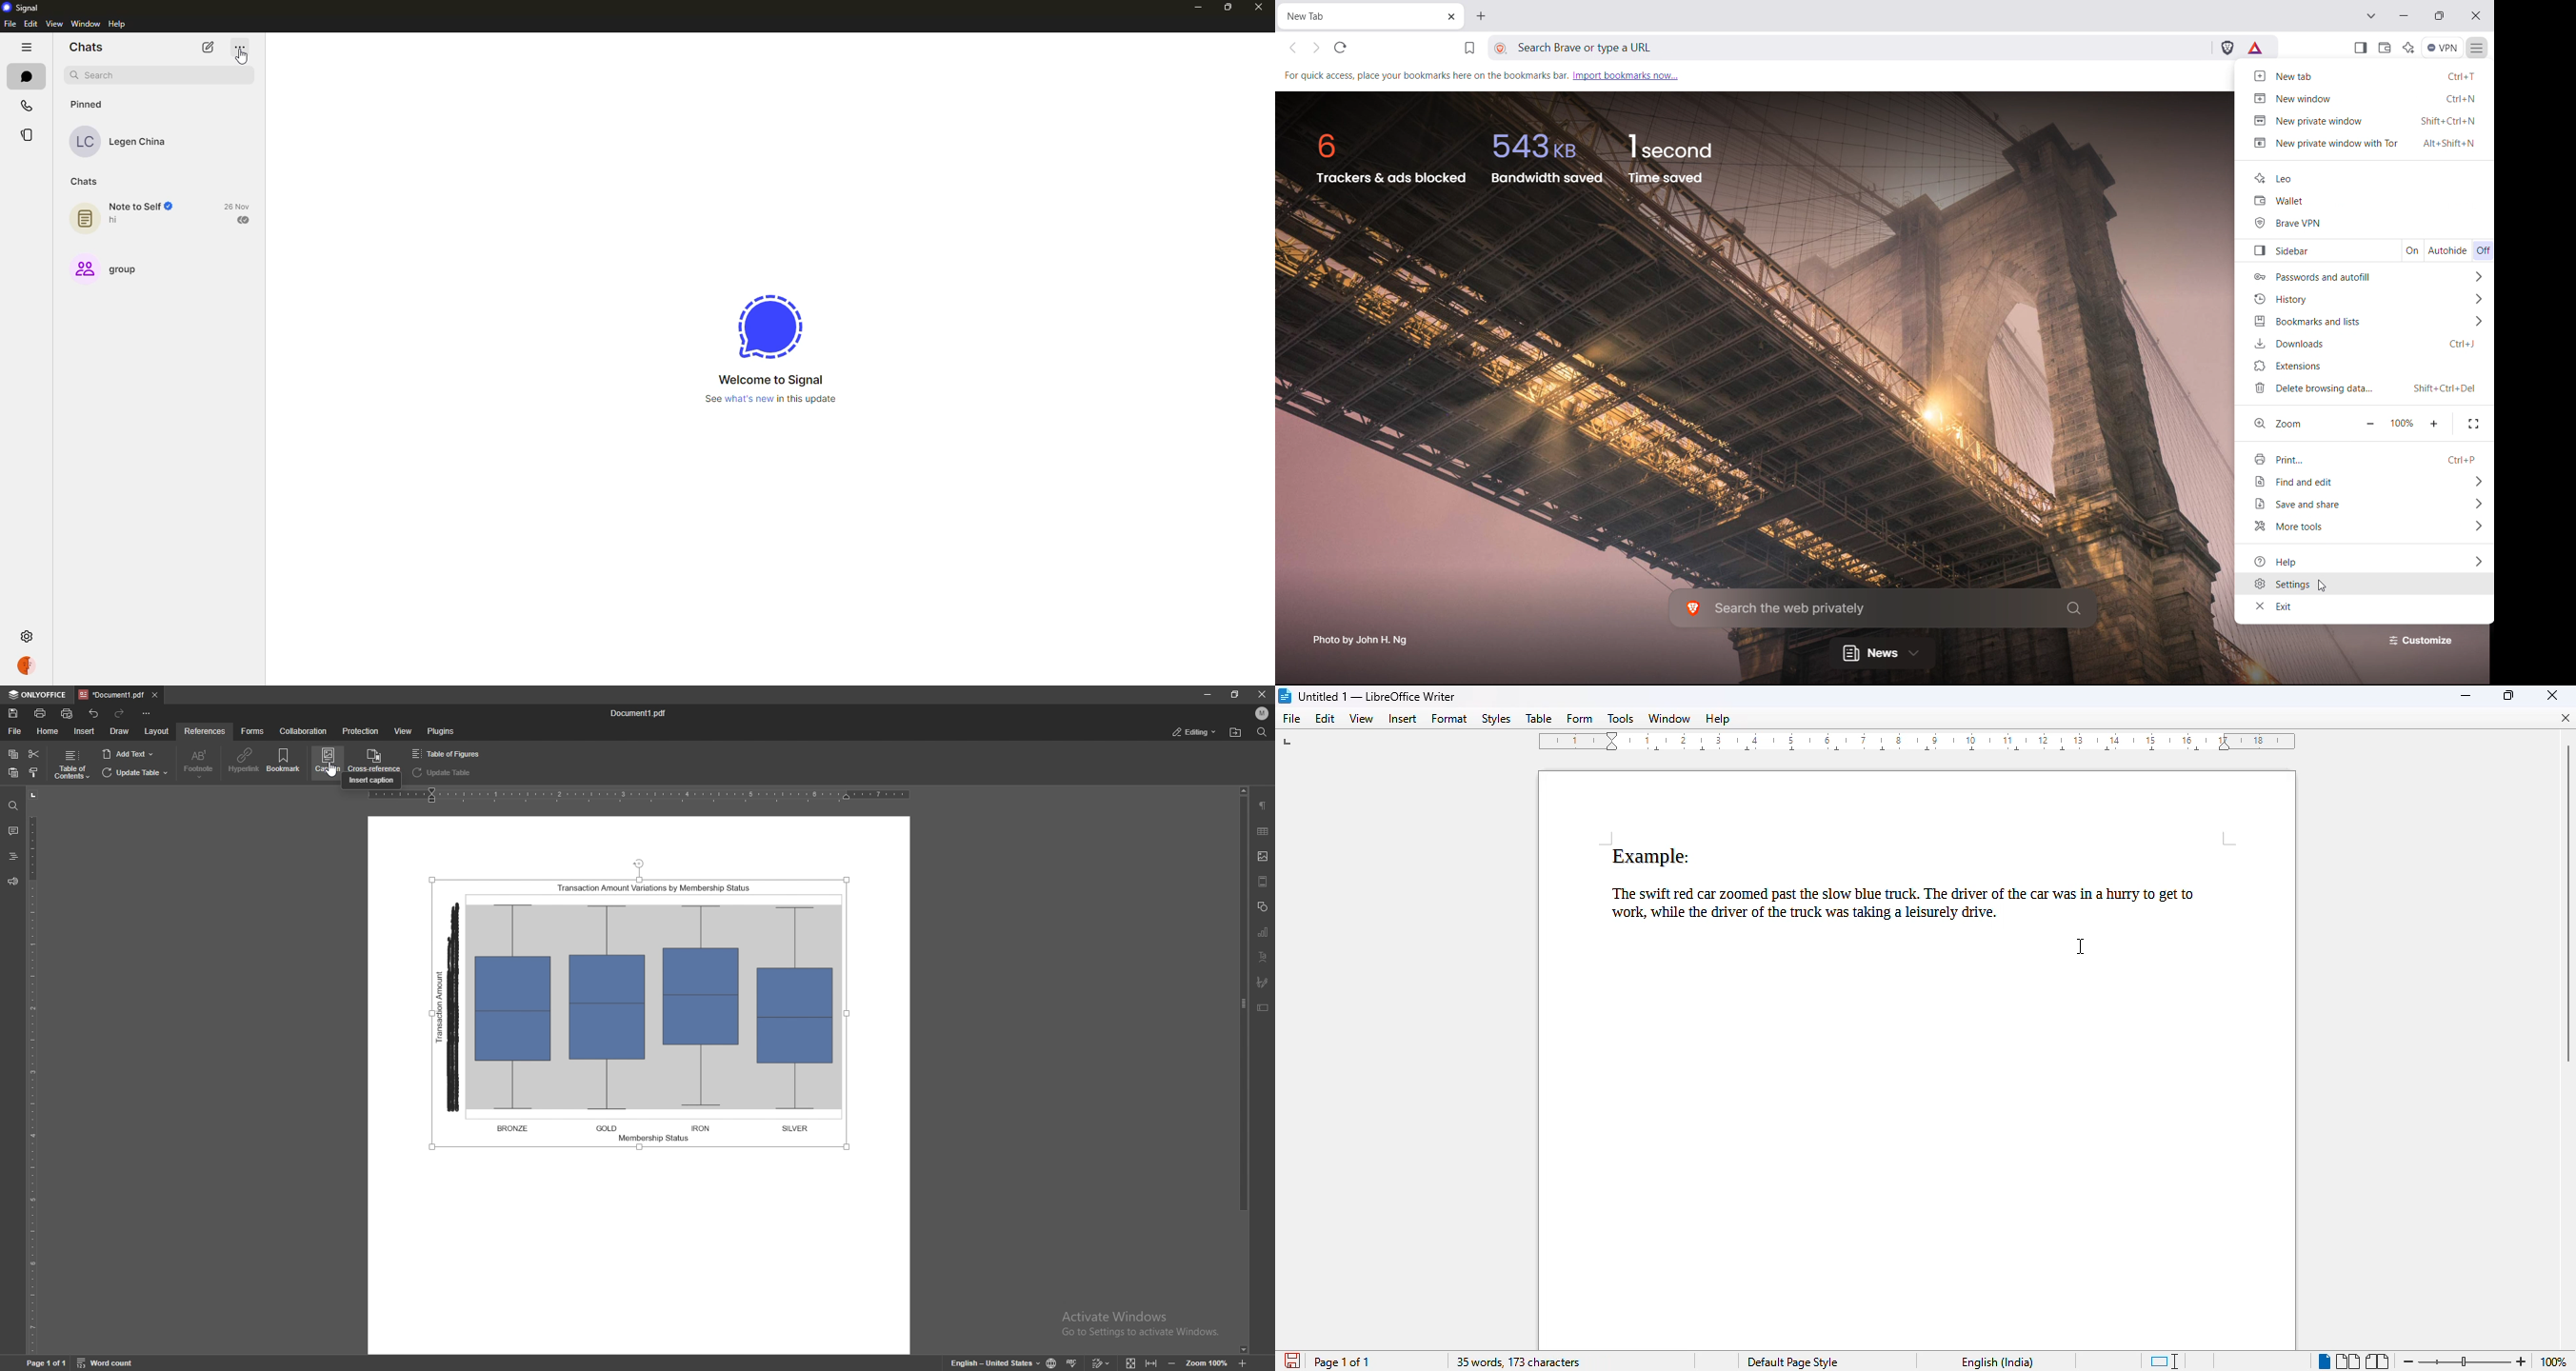 Image resolution: width=2576 pixels, height=1372 pixels. Describe the element at coordinates (2434, 425) in the screenshot. I see `zoom in` at that location.